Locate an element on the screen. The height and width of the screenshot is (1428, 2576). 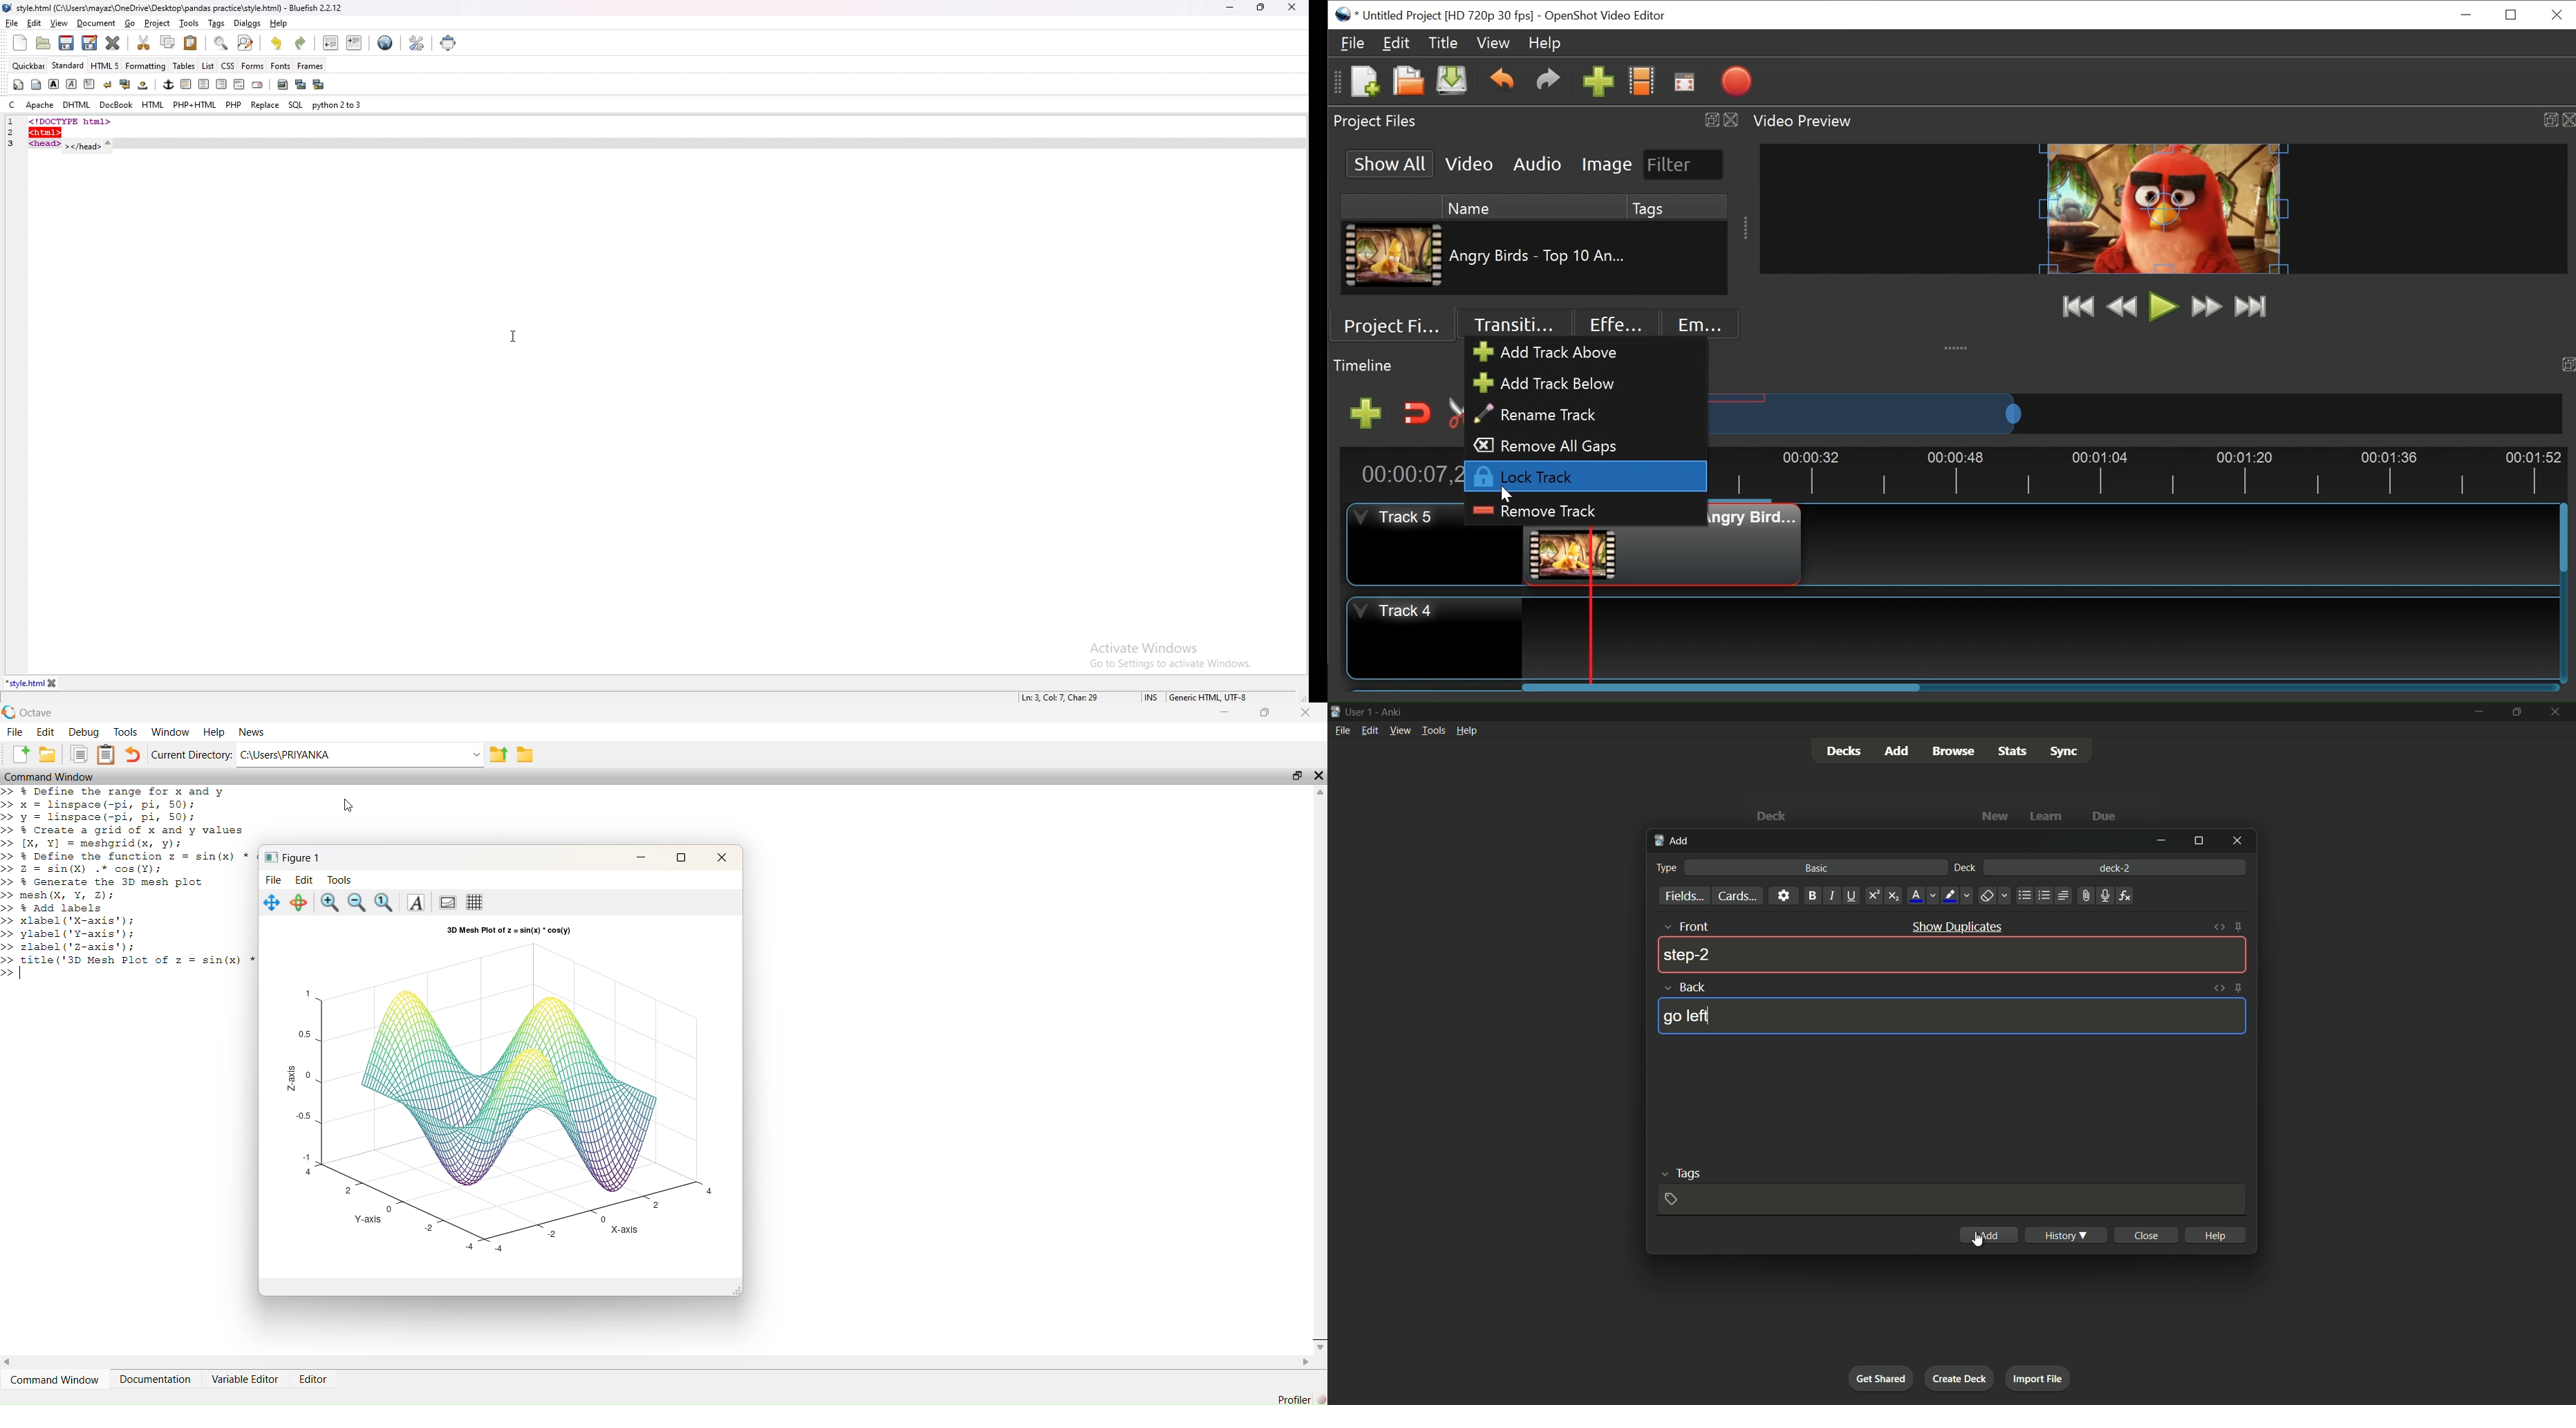
Save File is located at coordinates (1452, 83).